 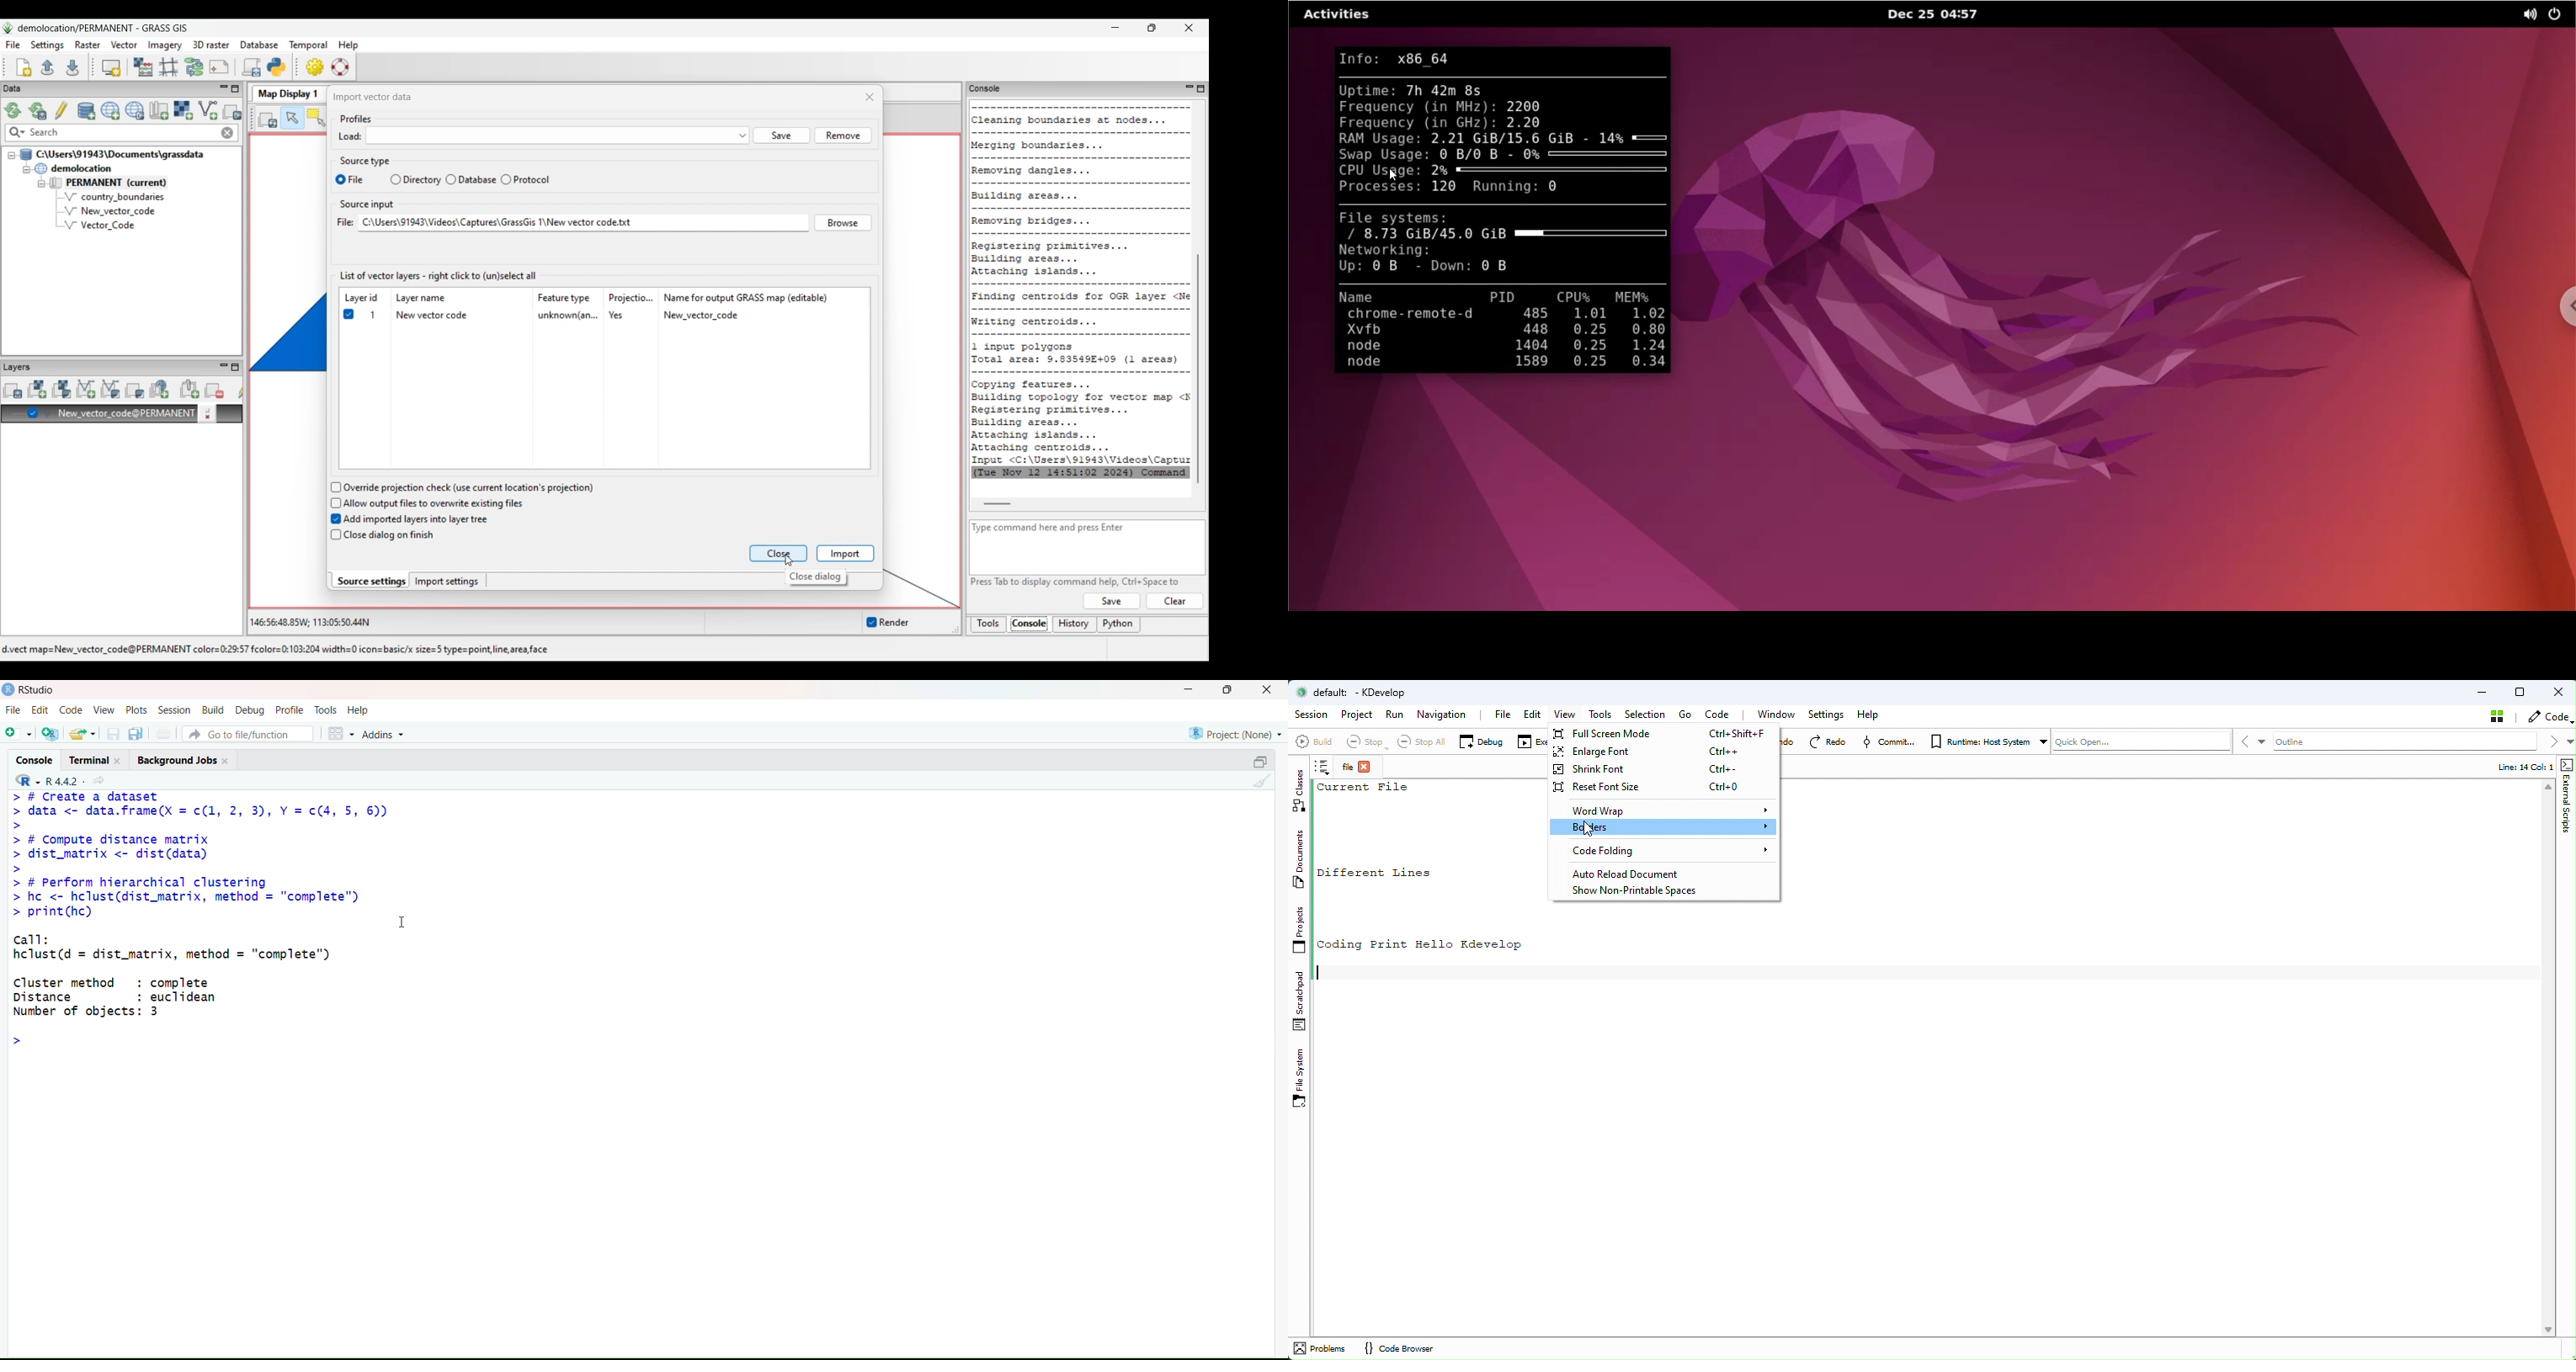 What do you see at coordinates (1587, 830) in the screenshot?
I see `Cursor` at bounding box center [1587, 830].